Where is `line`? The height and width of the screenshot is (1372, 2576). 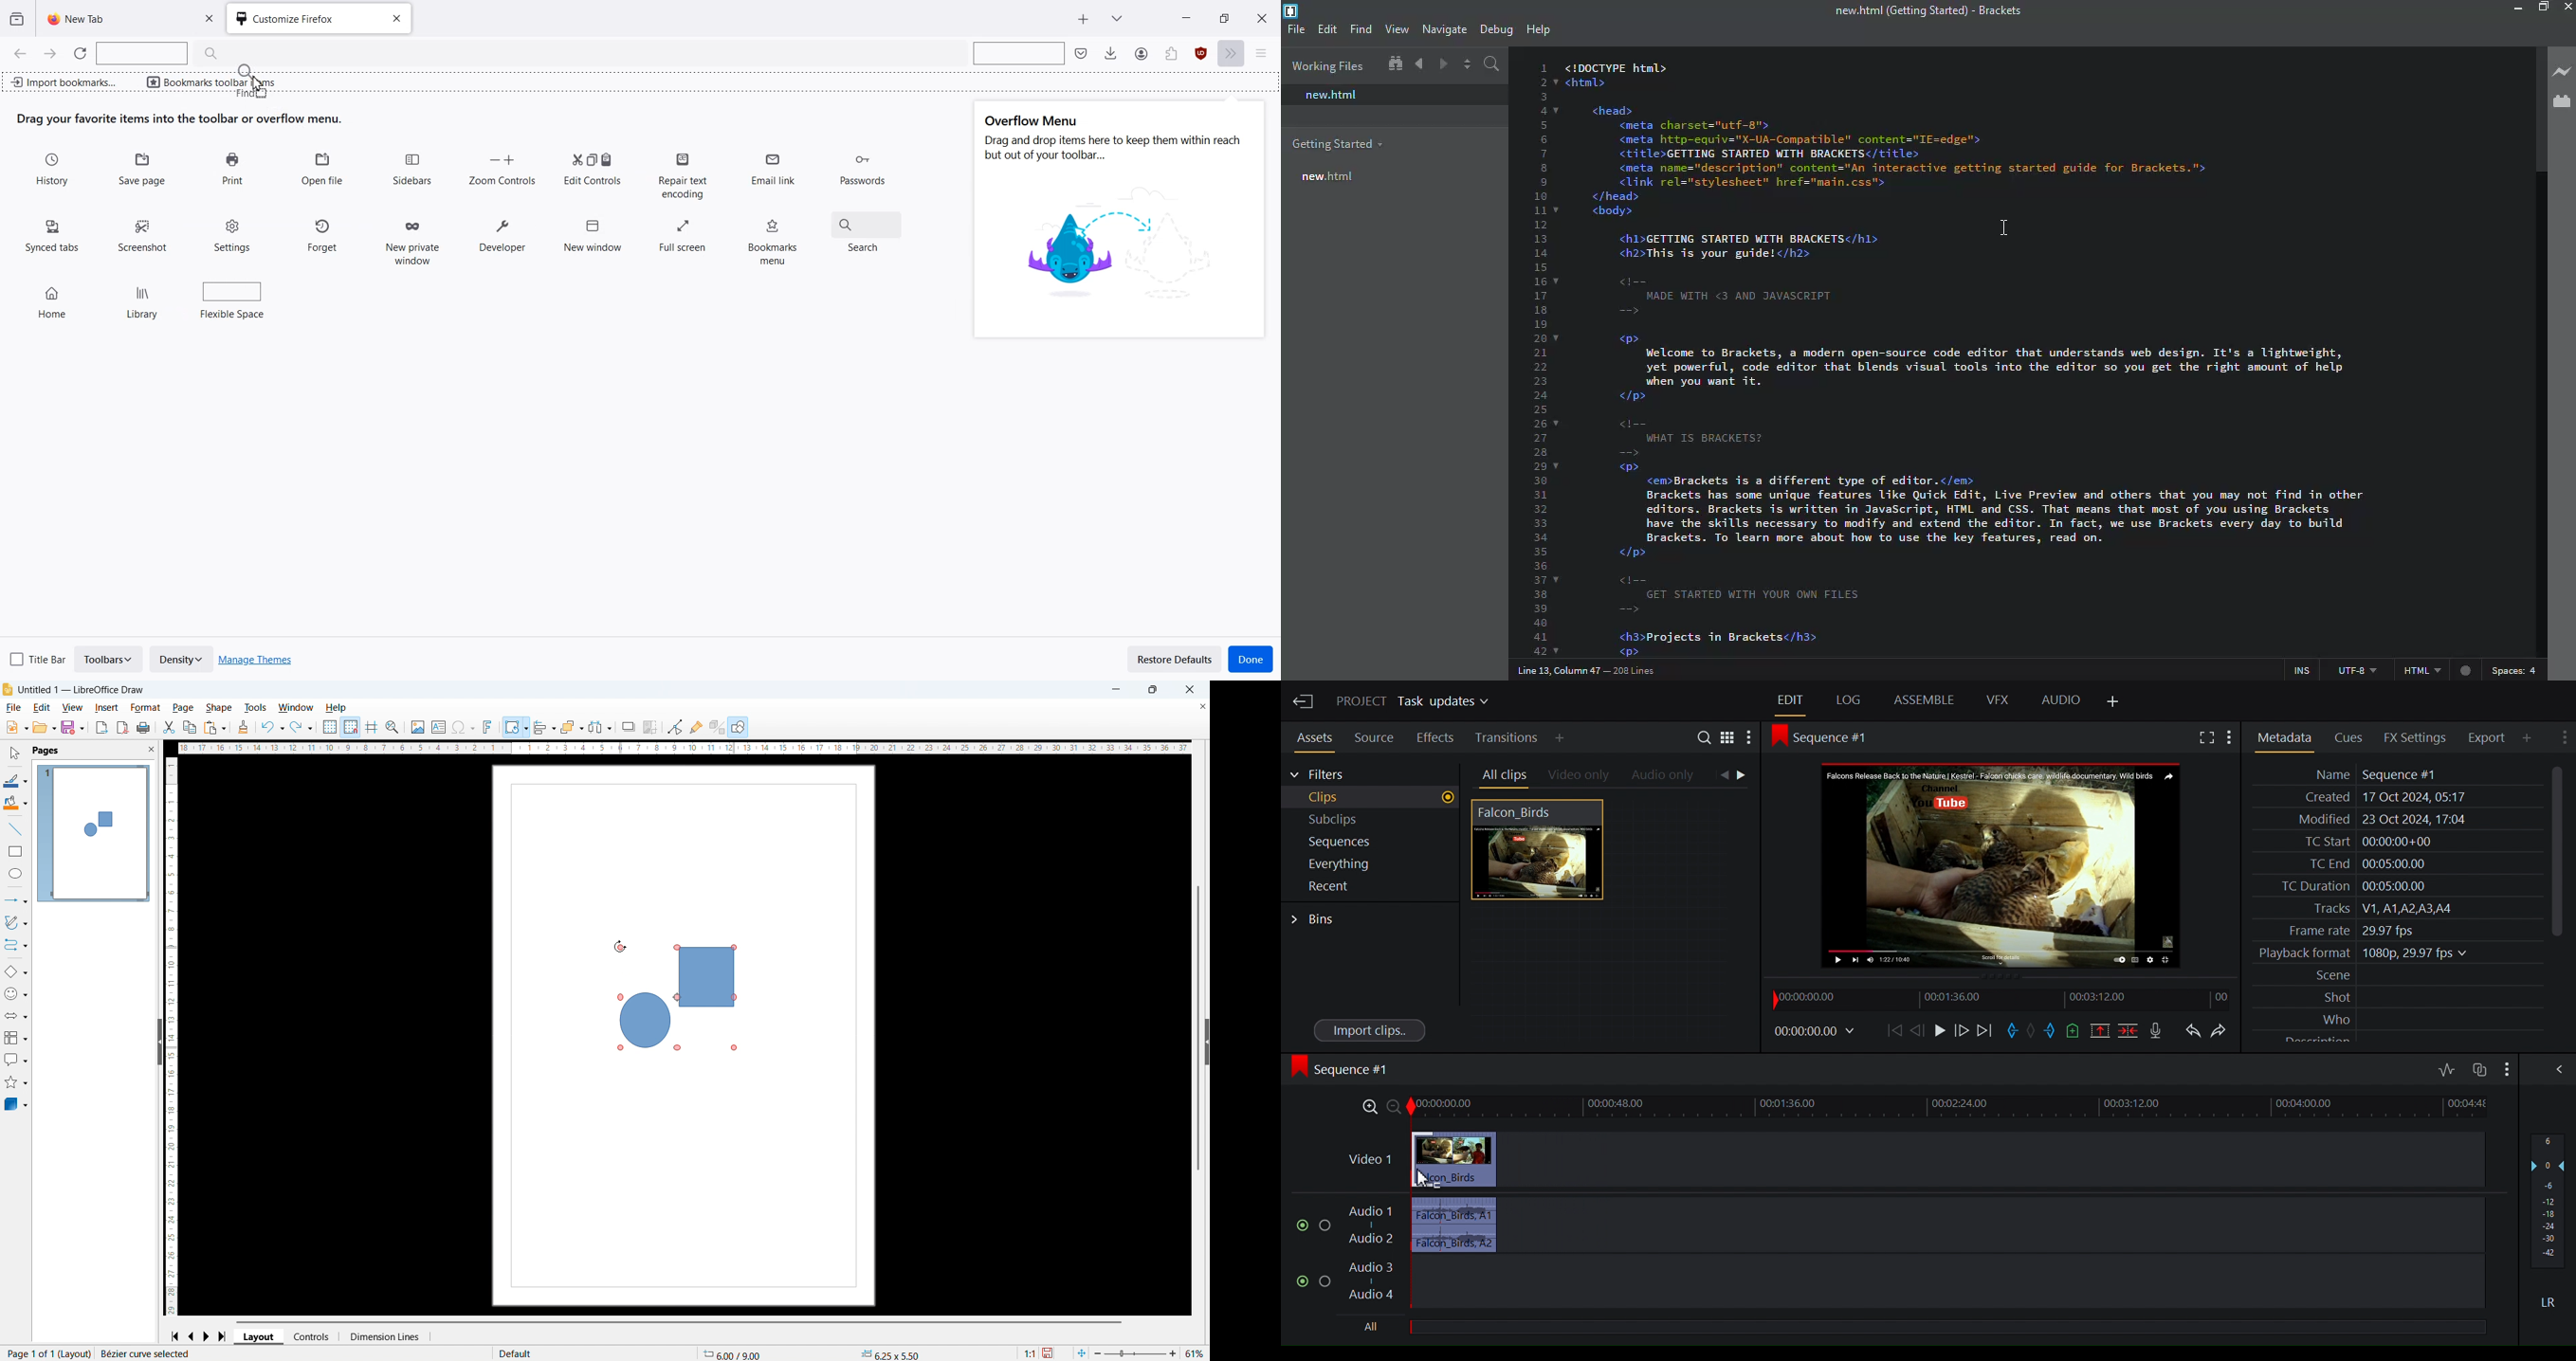 line is located at coordinates (1590, 670).